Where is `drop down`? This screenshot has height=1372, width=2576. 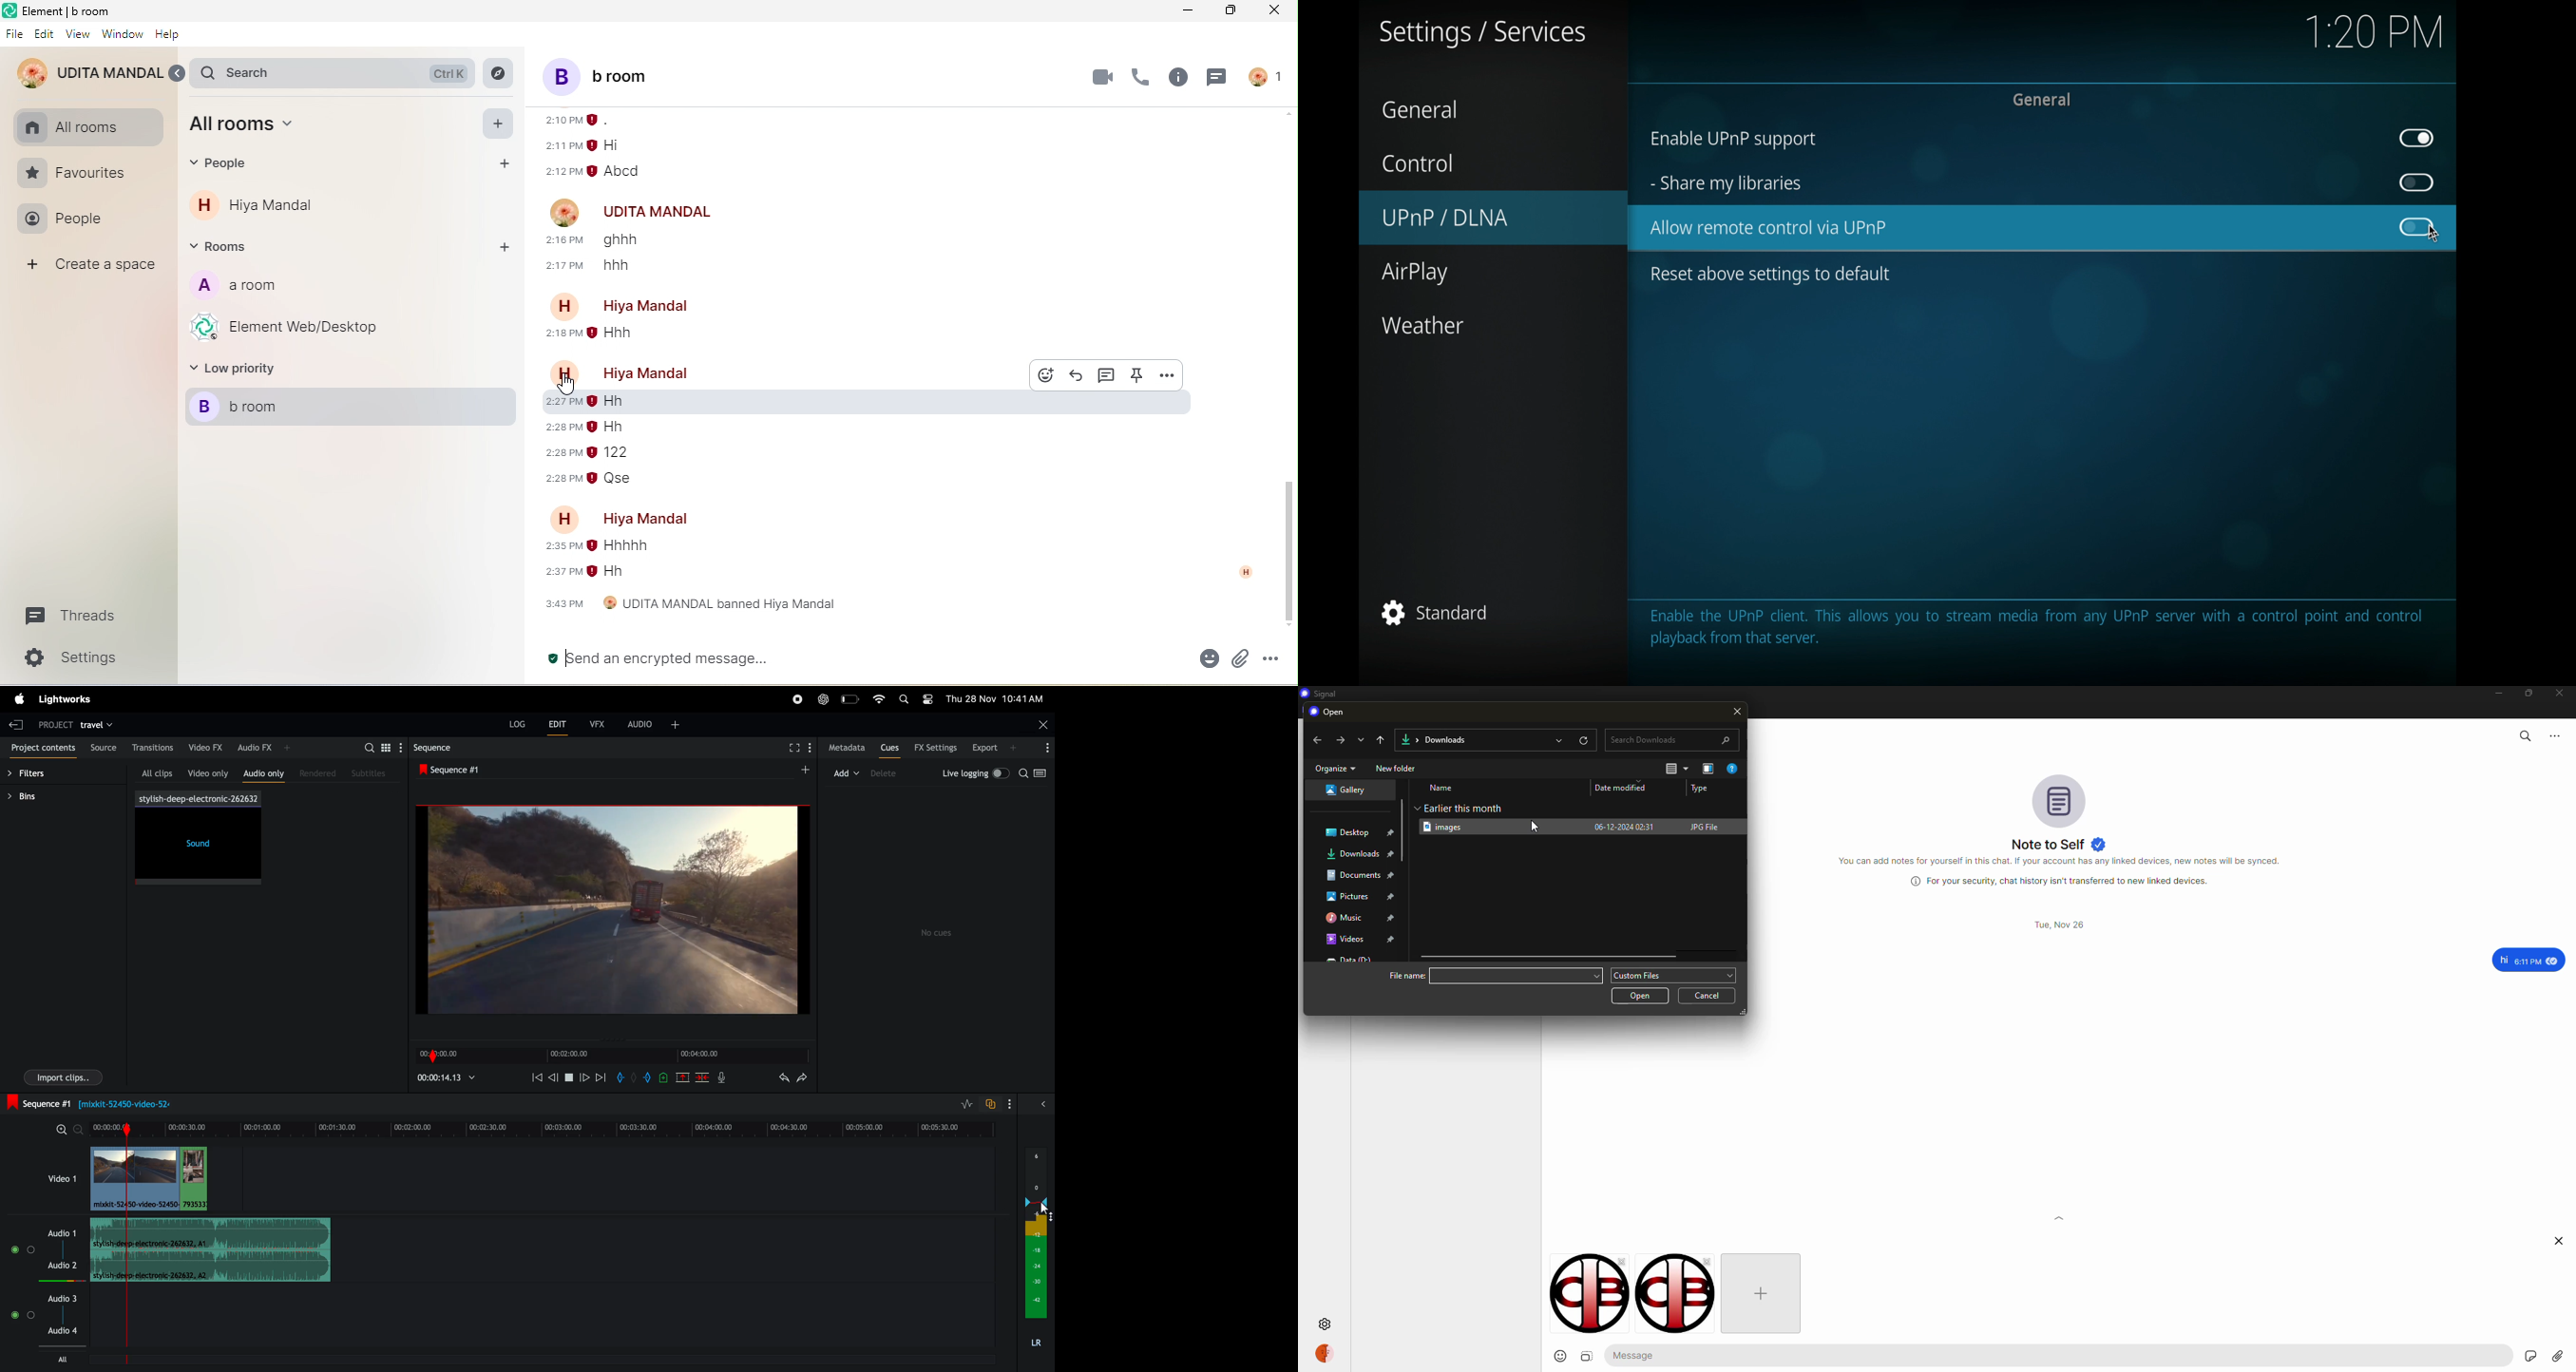
drop down is located at coordinates (1731, 974).